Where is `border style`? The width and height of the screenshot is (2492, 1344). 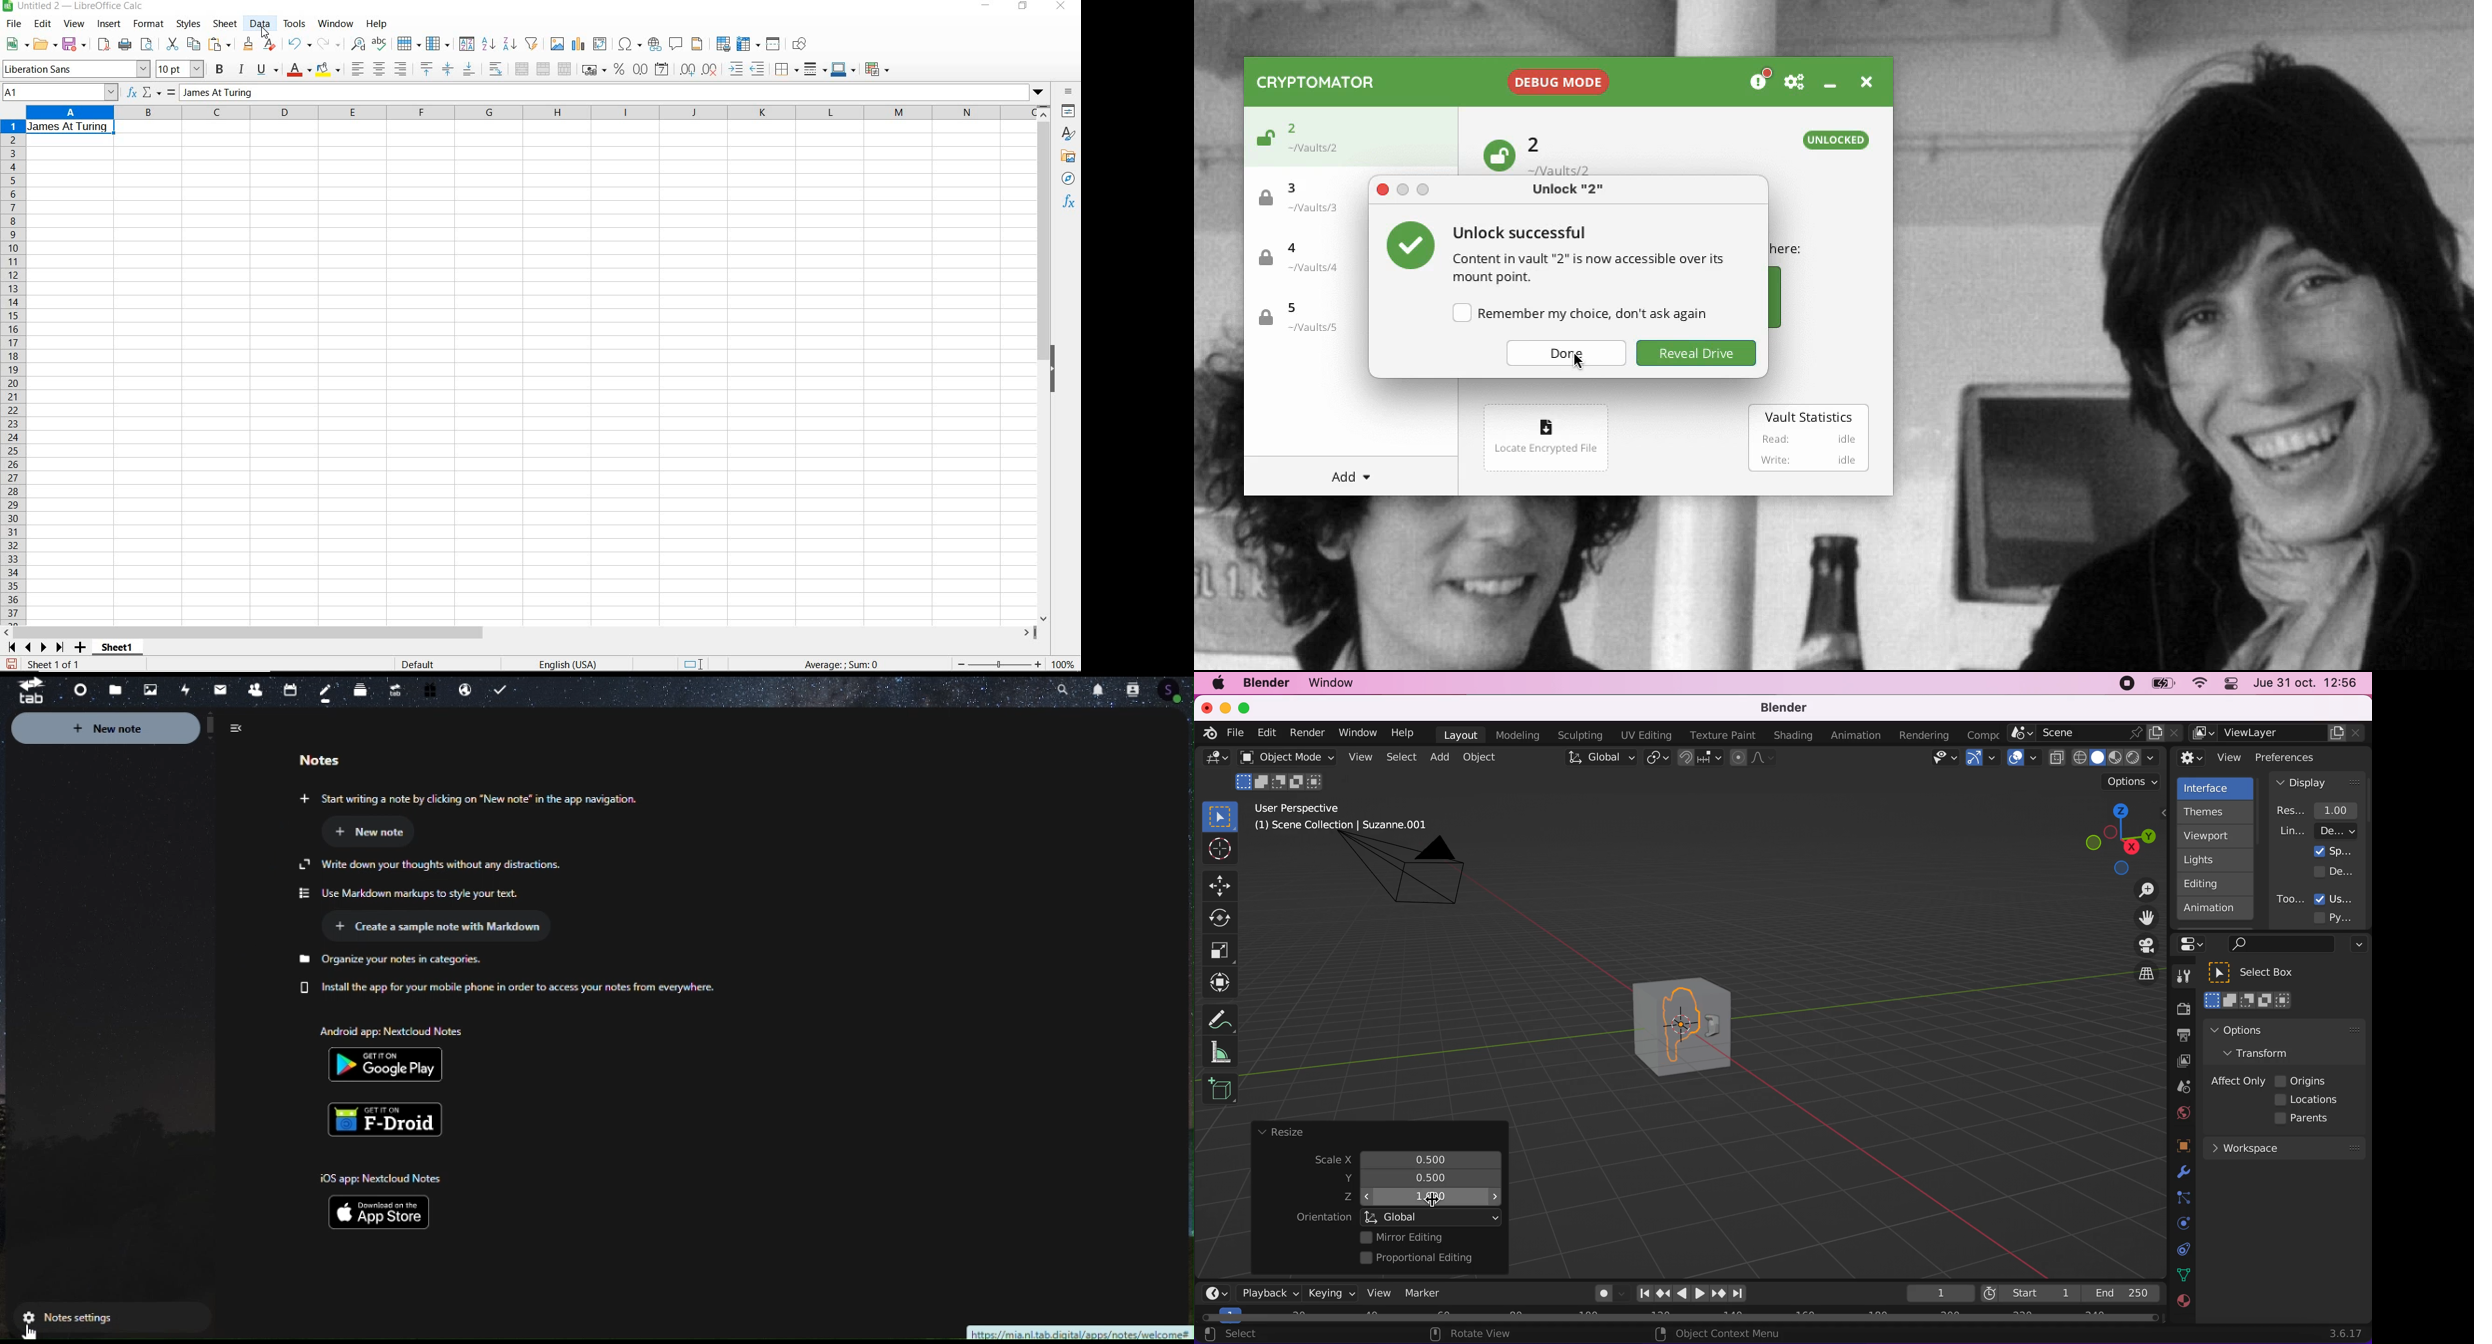 border style is located at coordinates (788, 68).